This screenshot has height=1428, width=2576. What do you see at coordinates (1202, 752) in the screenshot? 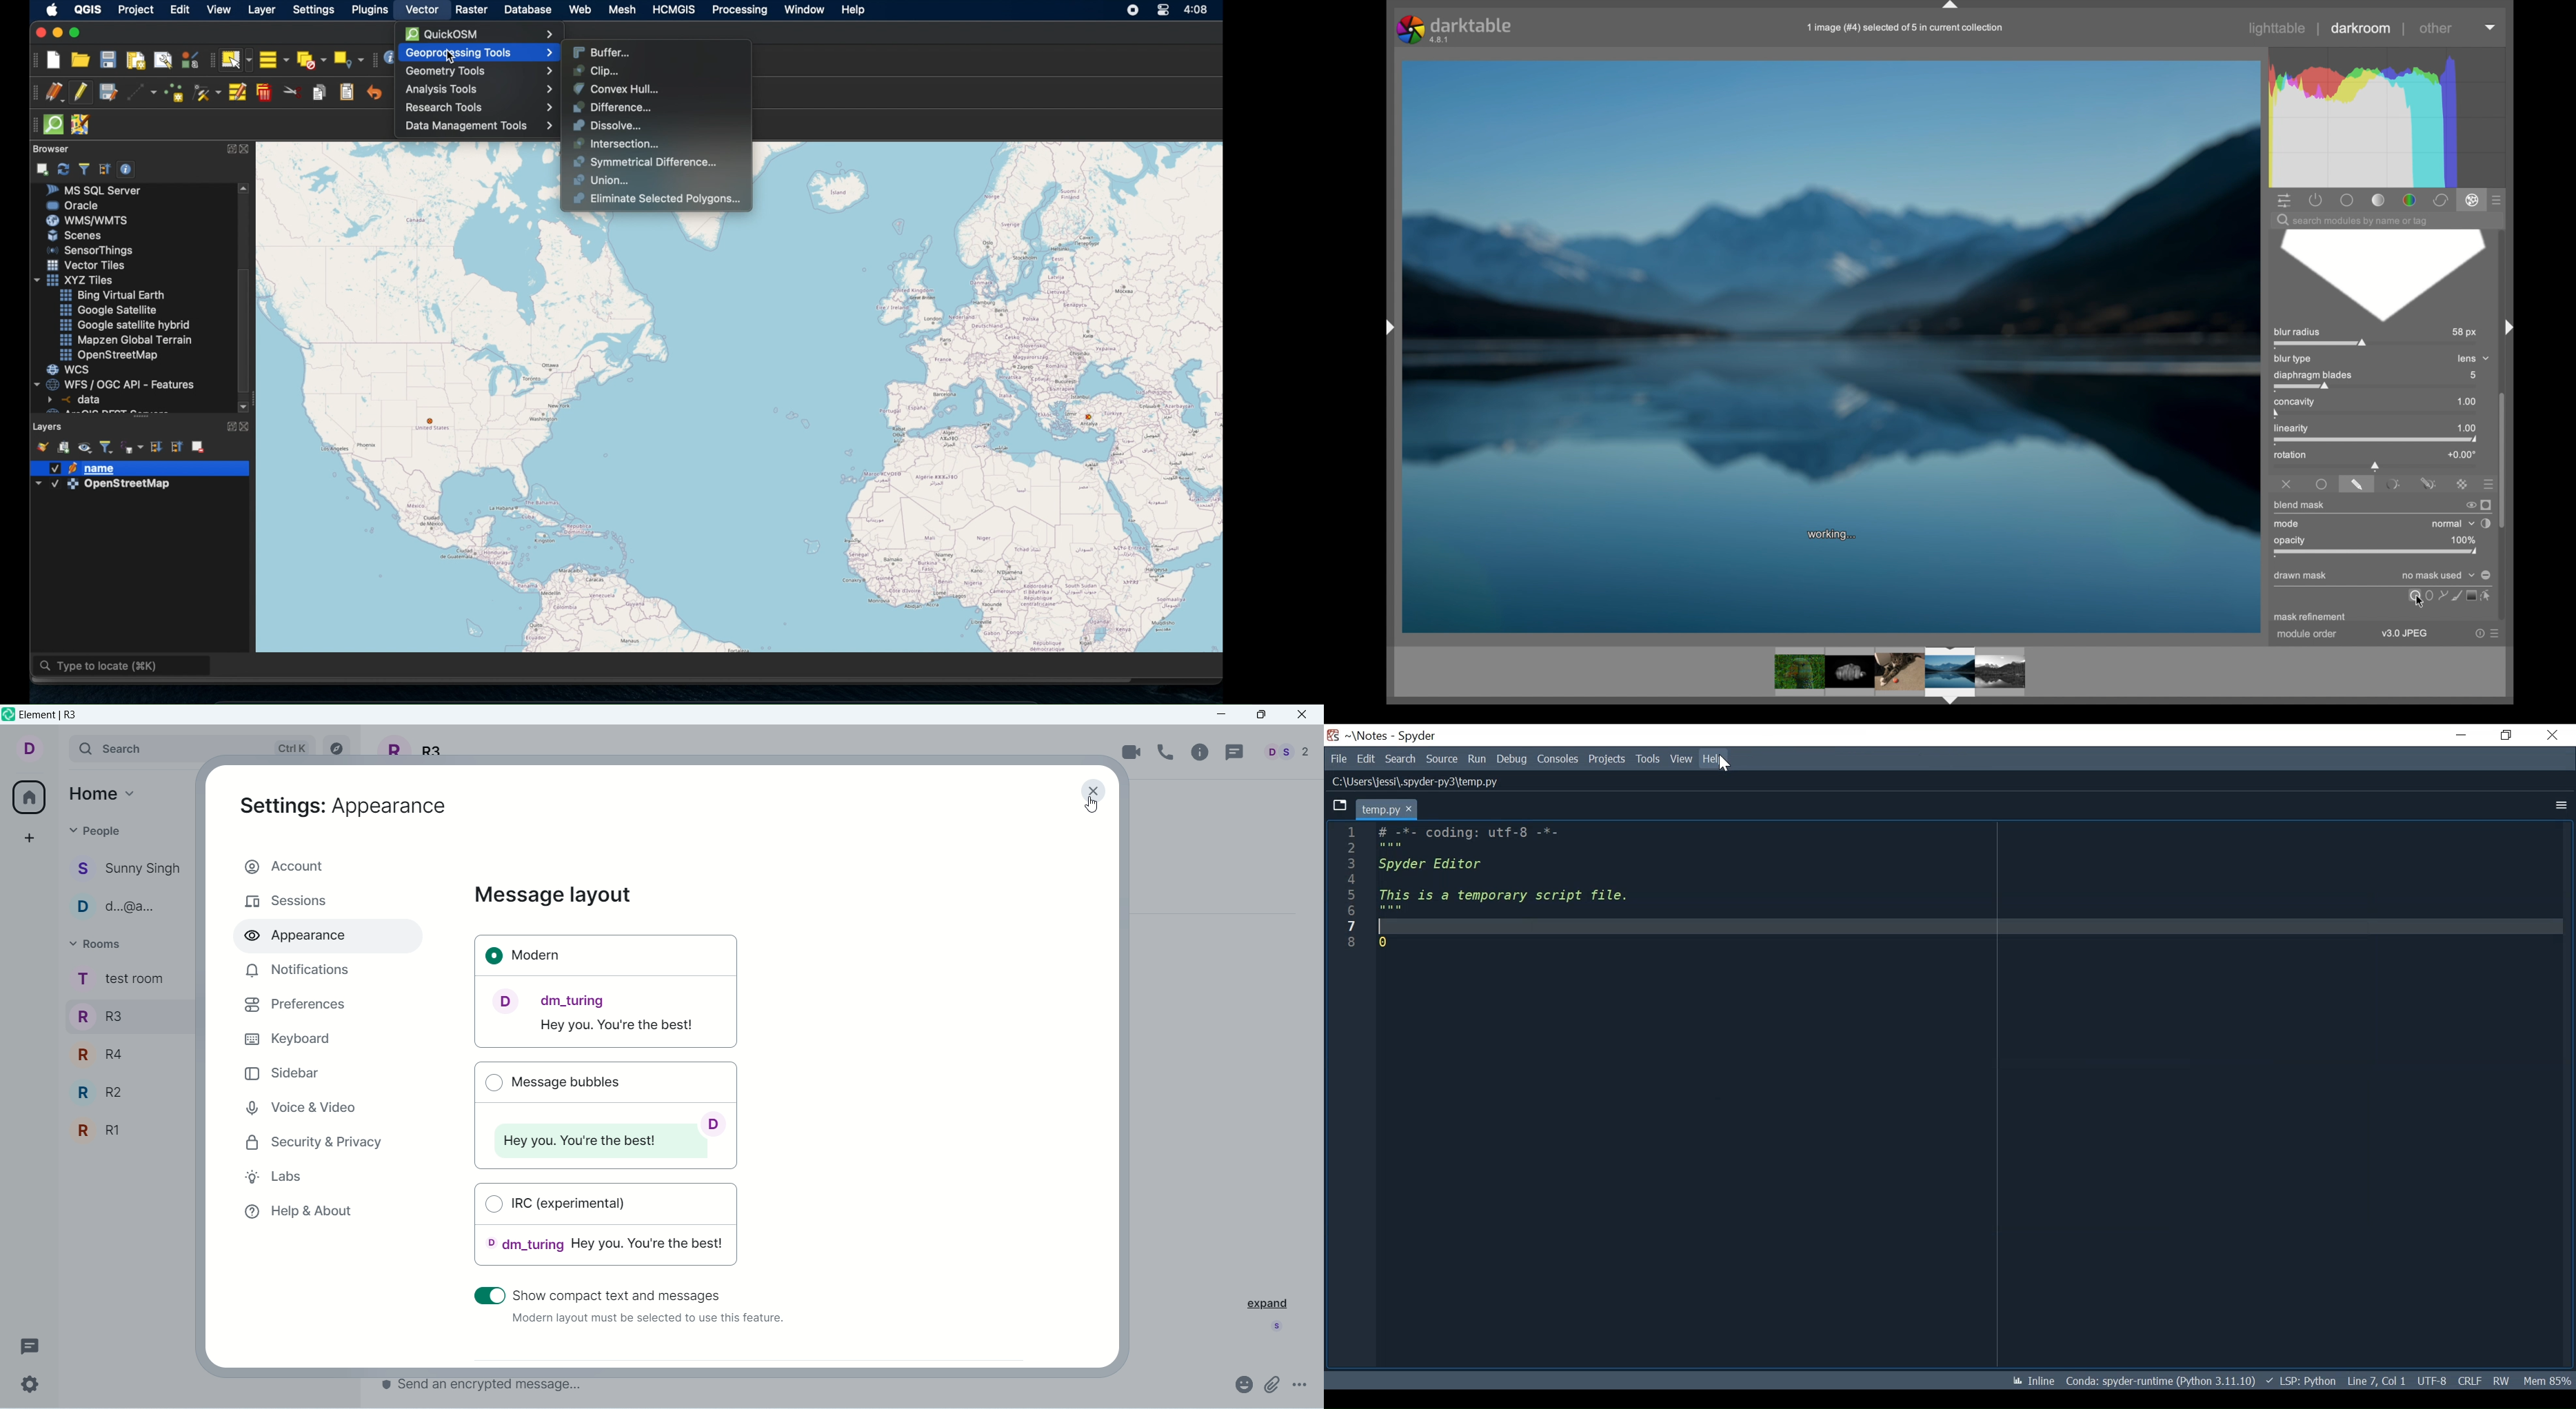
I see `room info` at bounding box center [1202, 752].